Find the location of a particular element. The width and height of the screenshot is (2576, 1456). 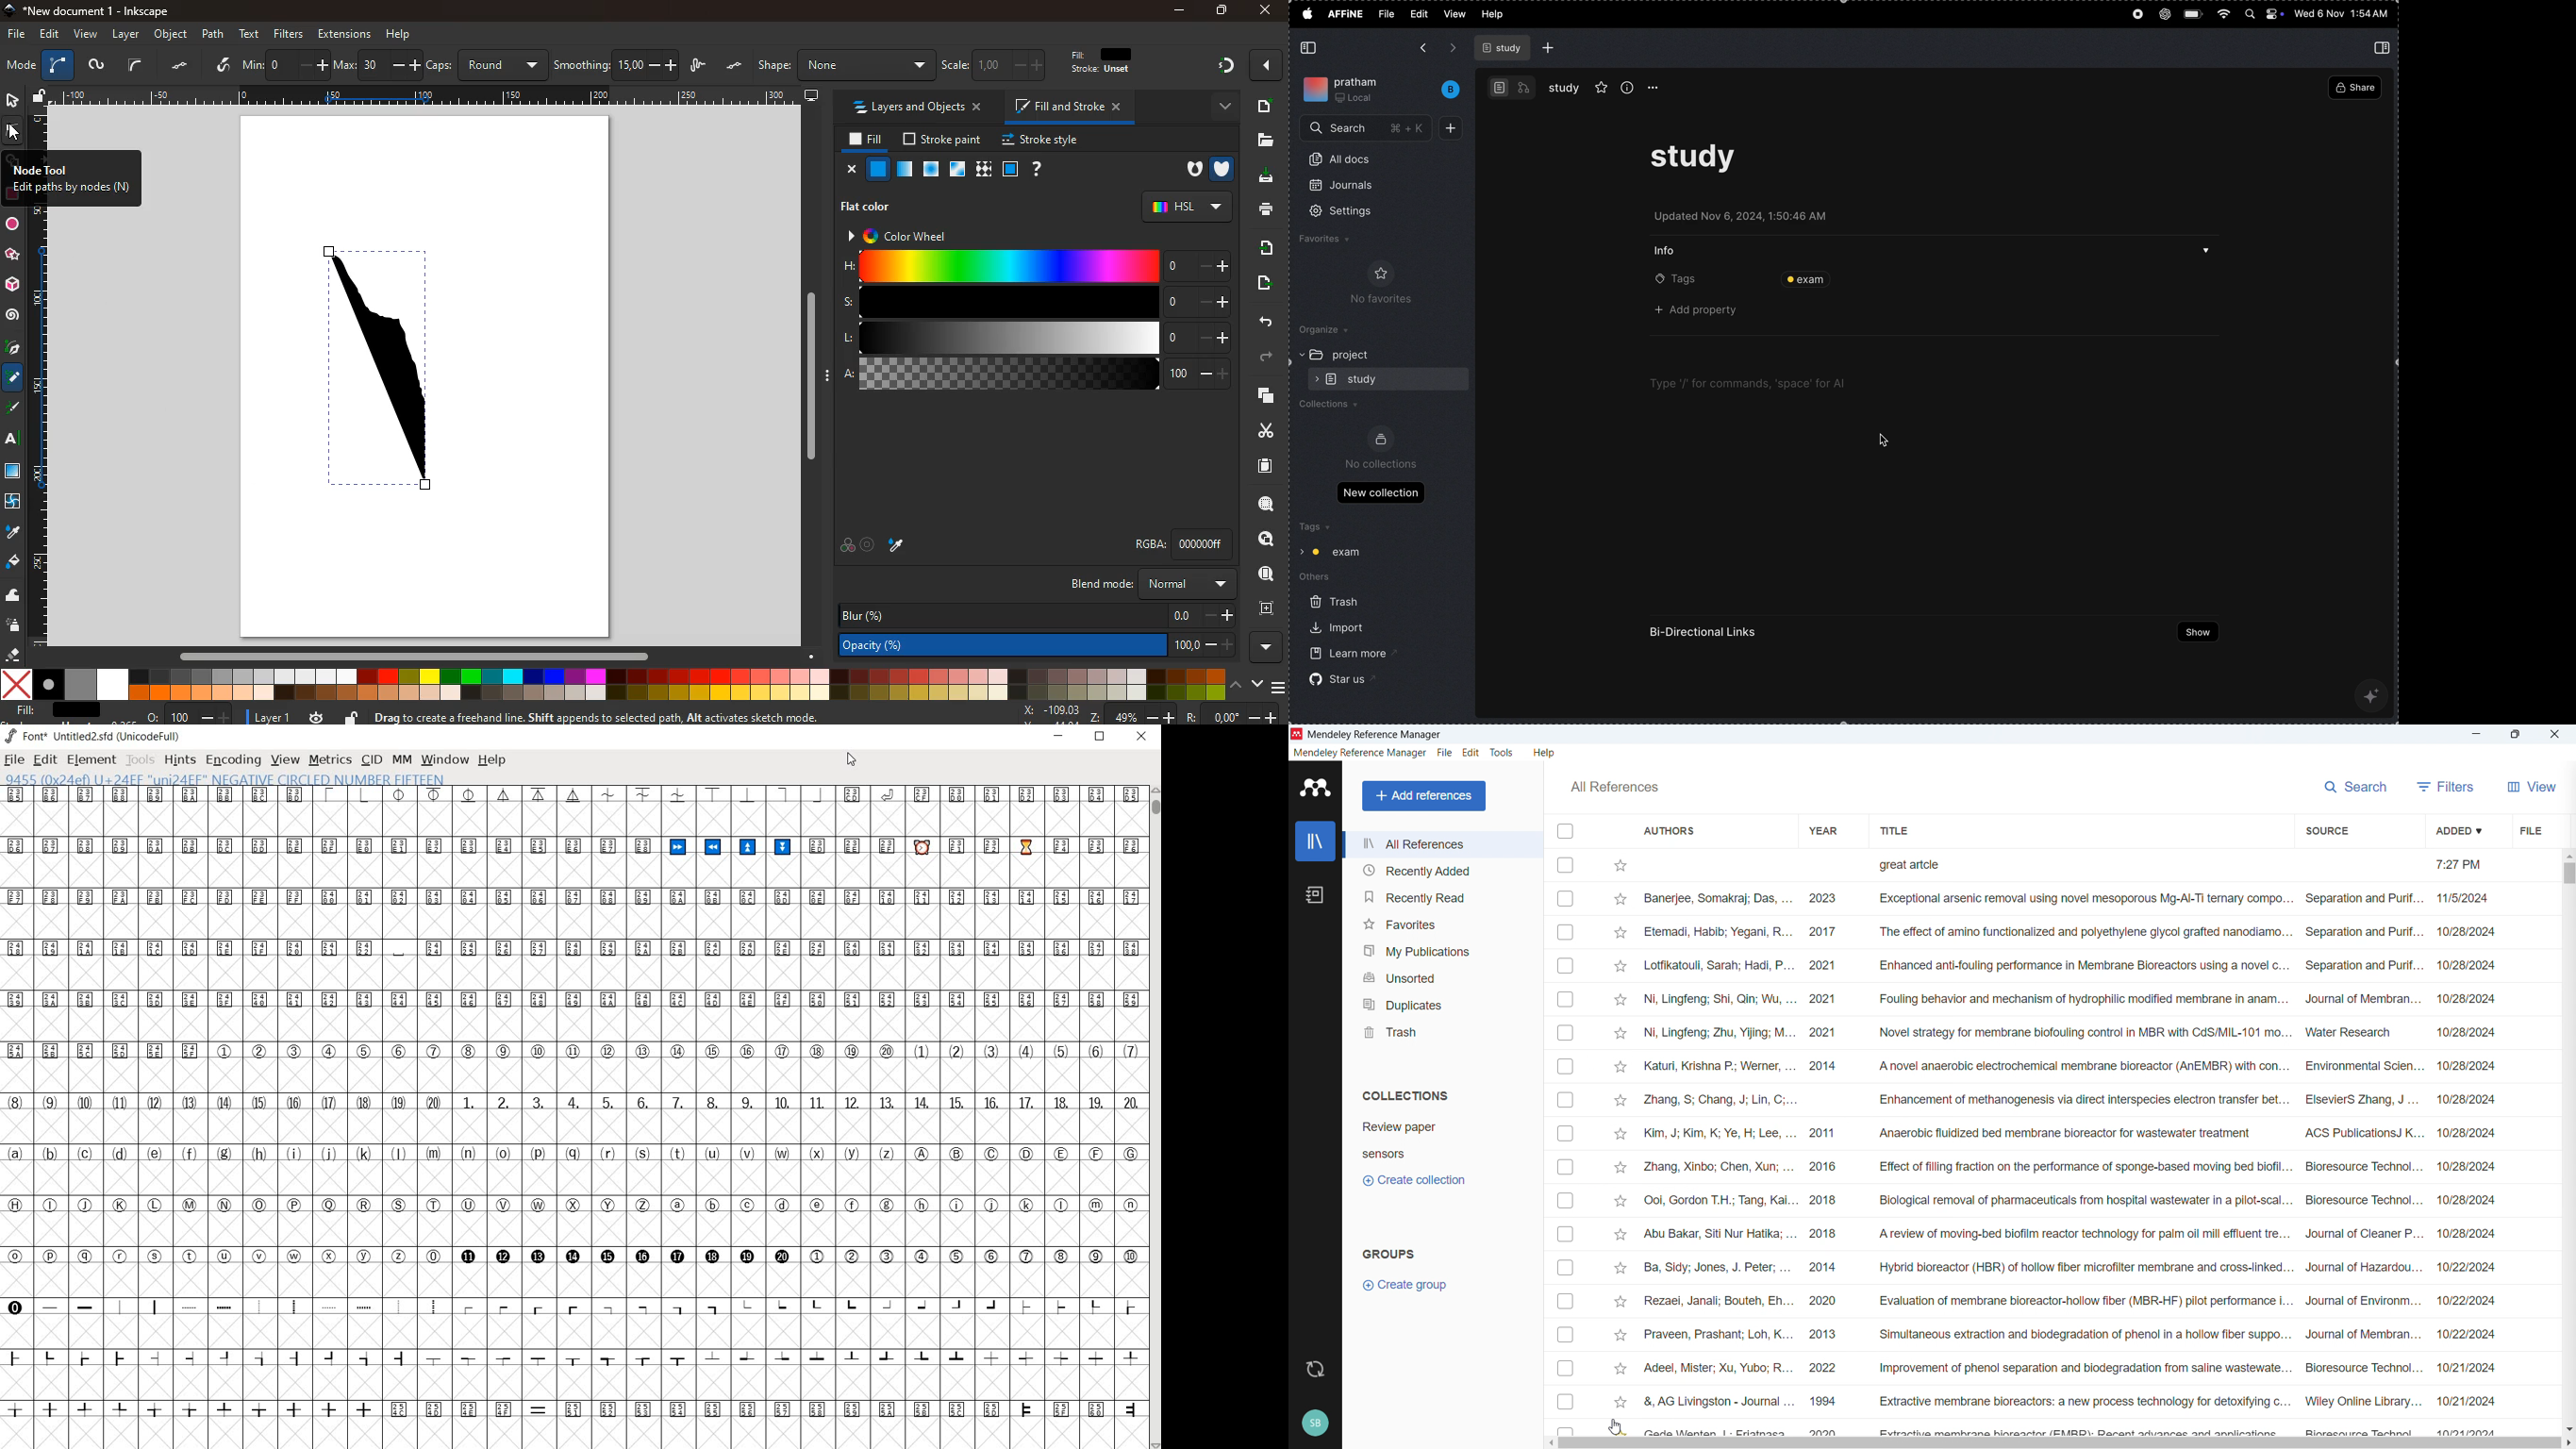

glass is located at coordinates (959, 170).